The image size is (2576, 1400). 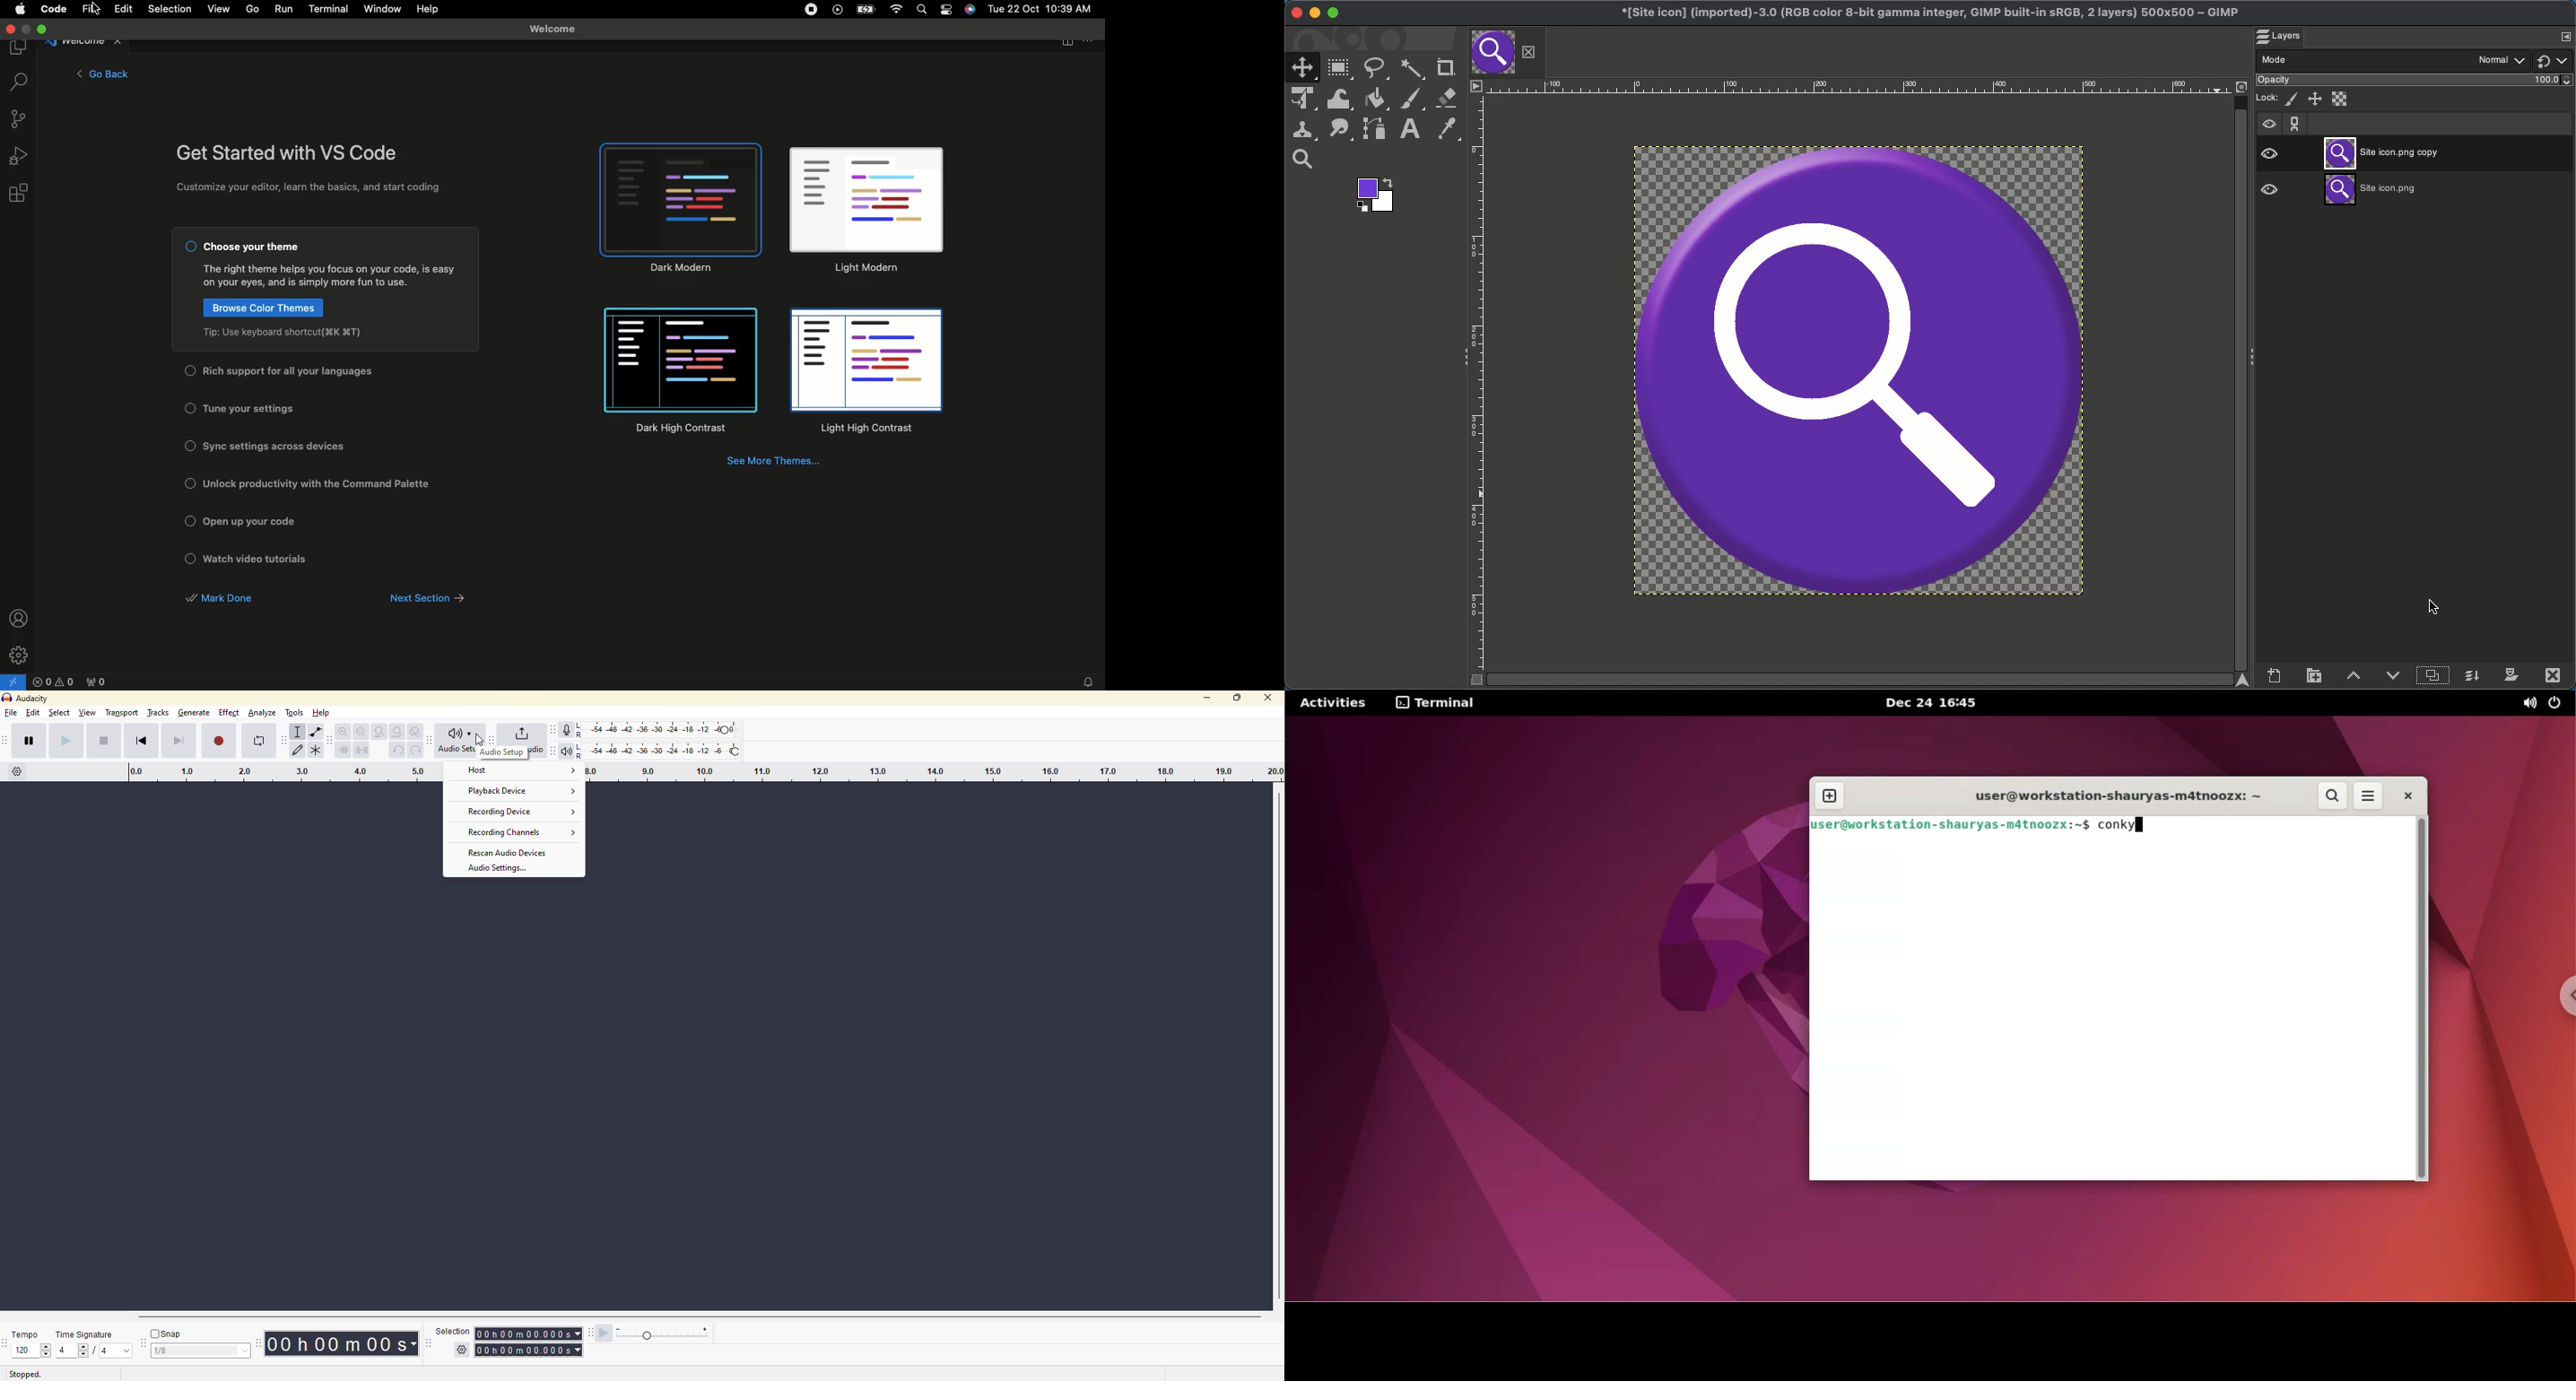 What do you see at coordinates (220, 598) in the screenshot?
I see `Mark done` at bounding box center [220, 598].